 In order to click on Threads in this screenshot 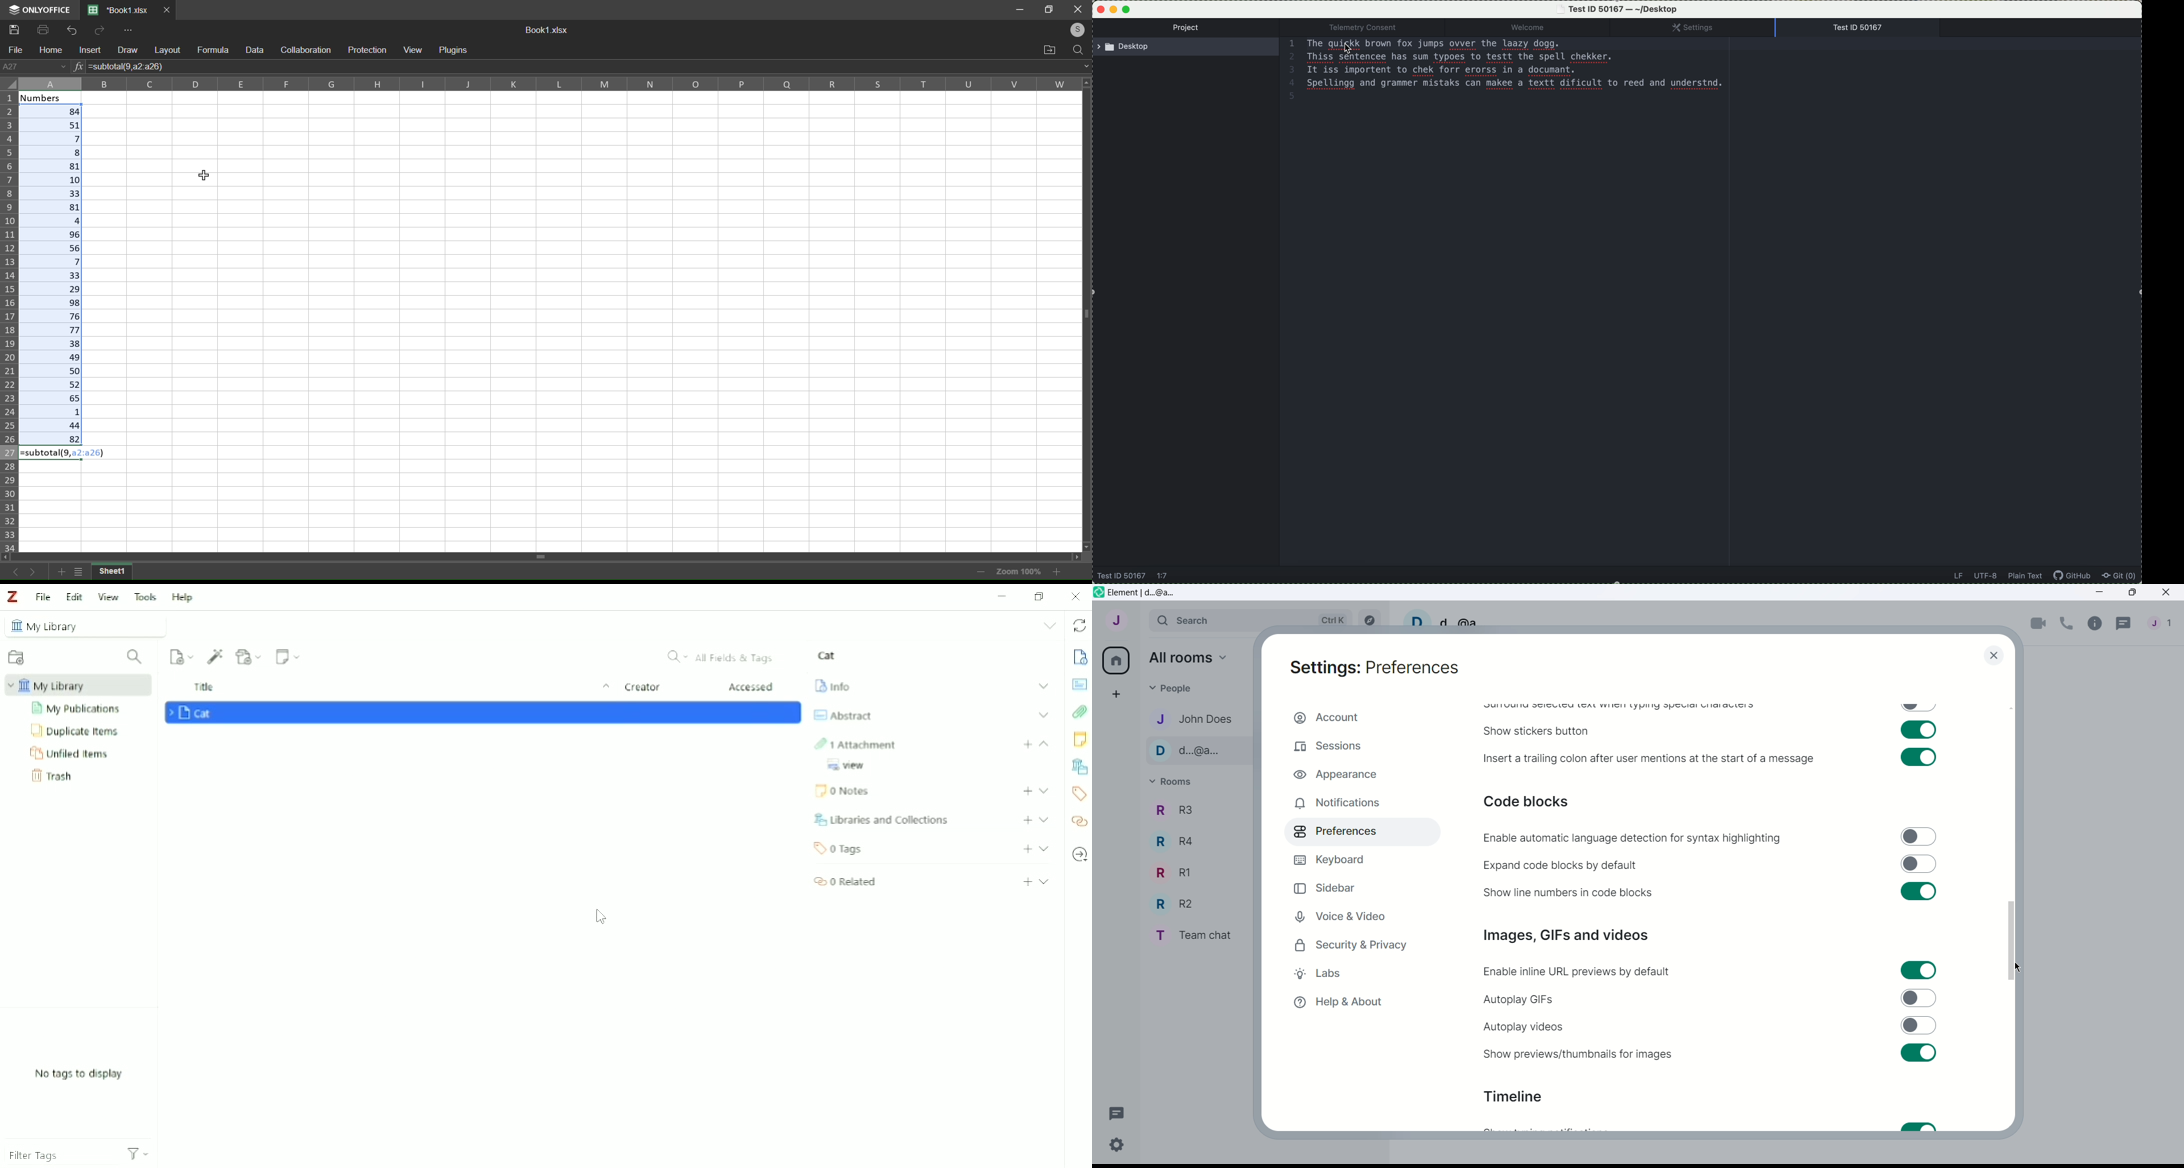, I will do `click(2124, 625)`.